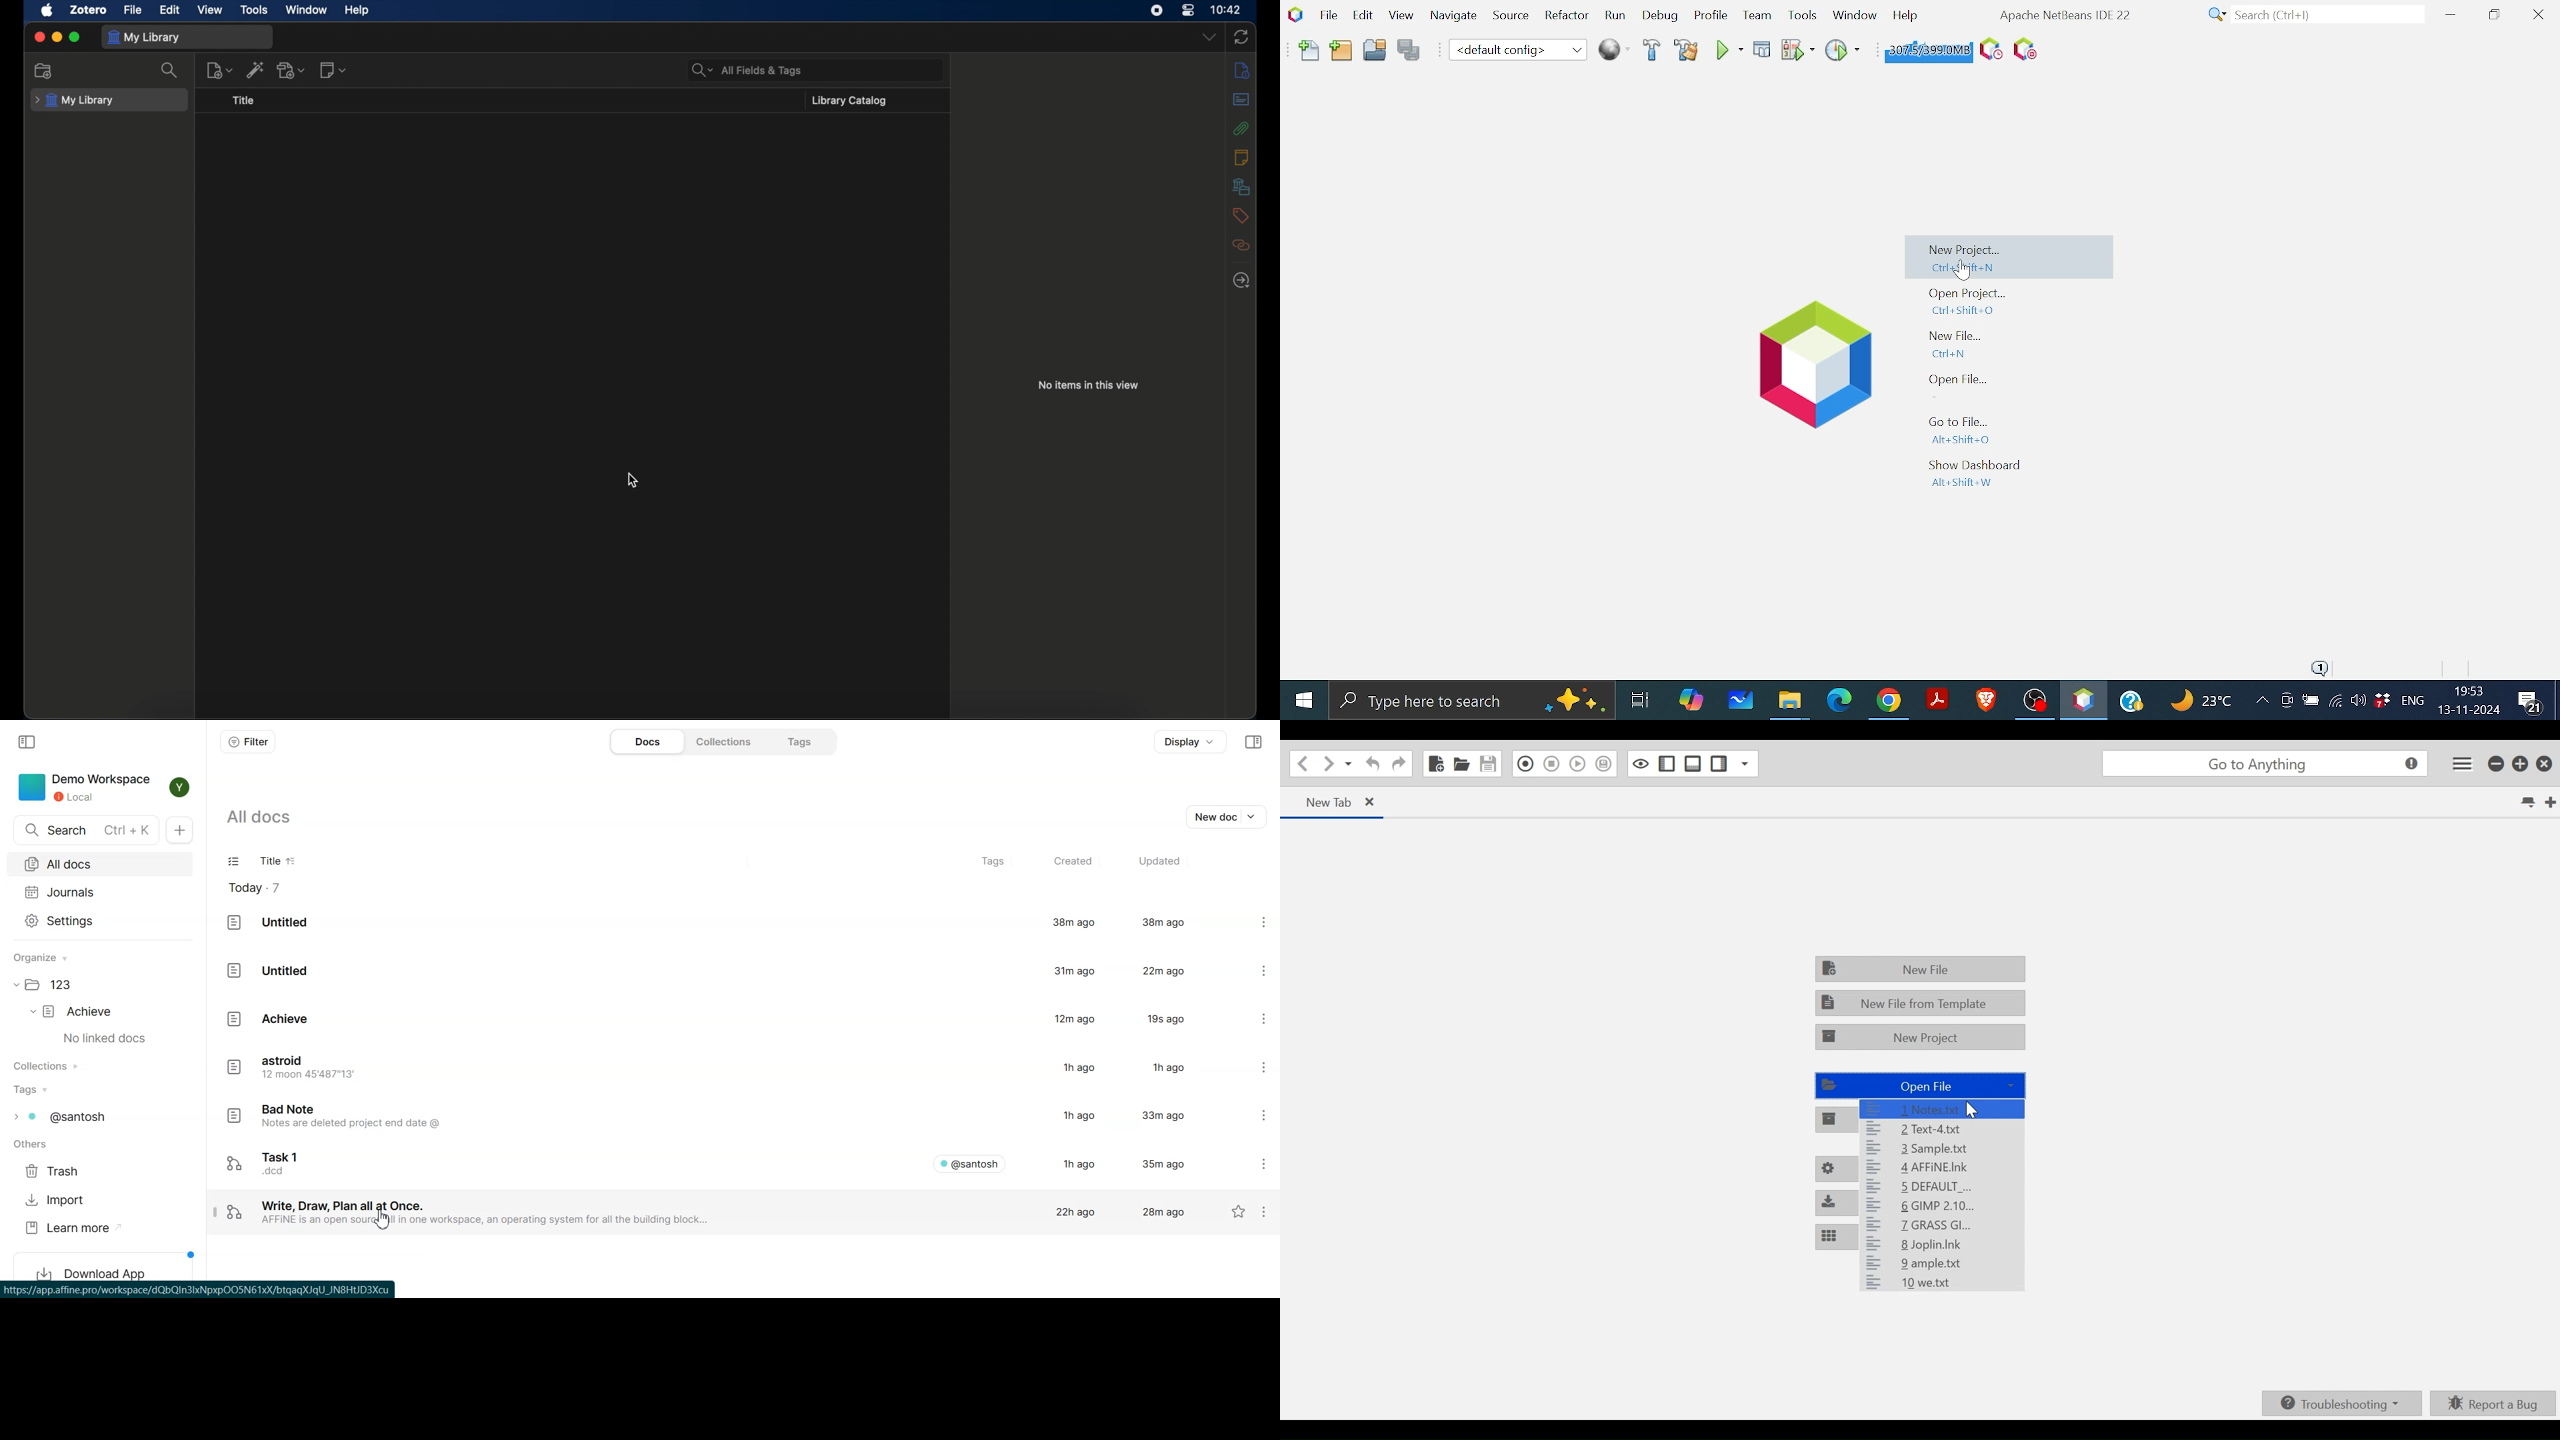 This screenshot has height=1456, width=2576. Describe the element at coordinates (1454, 19) in the screenshot. I see `Navigate` at that location.